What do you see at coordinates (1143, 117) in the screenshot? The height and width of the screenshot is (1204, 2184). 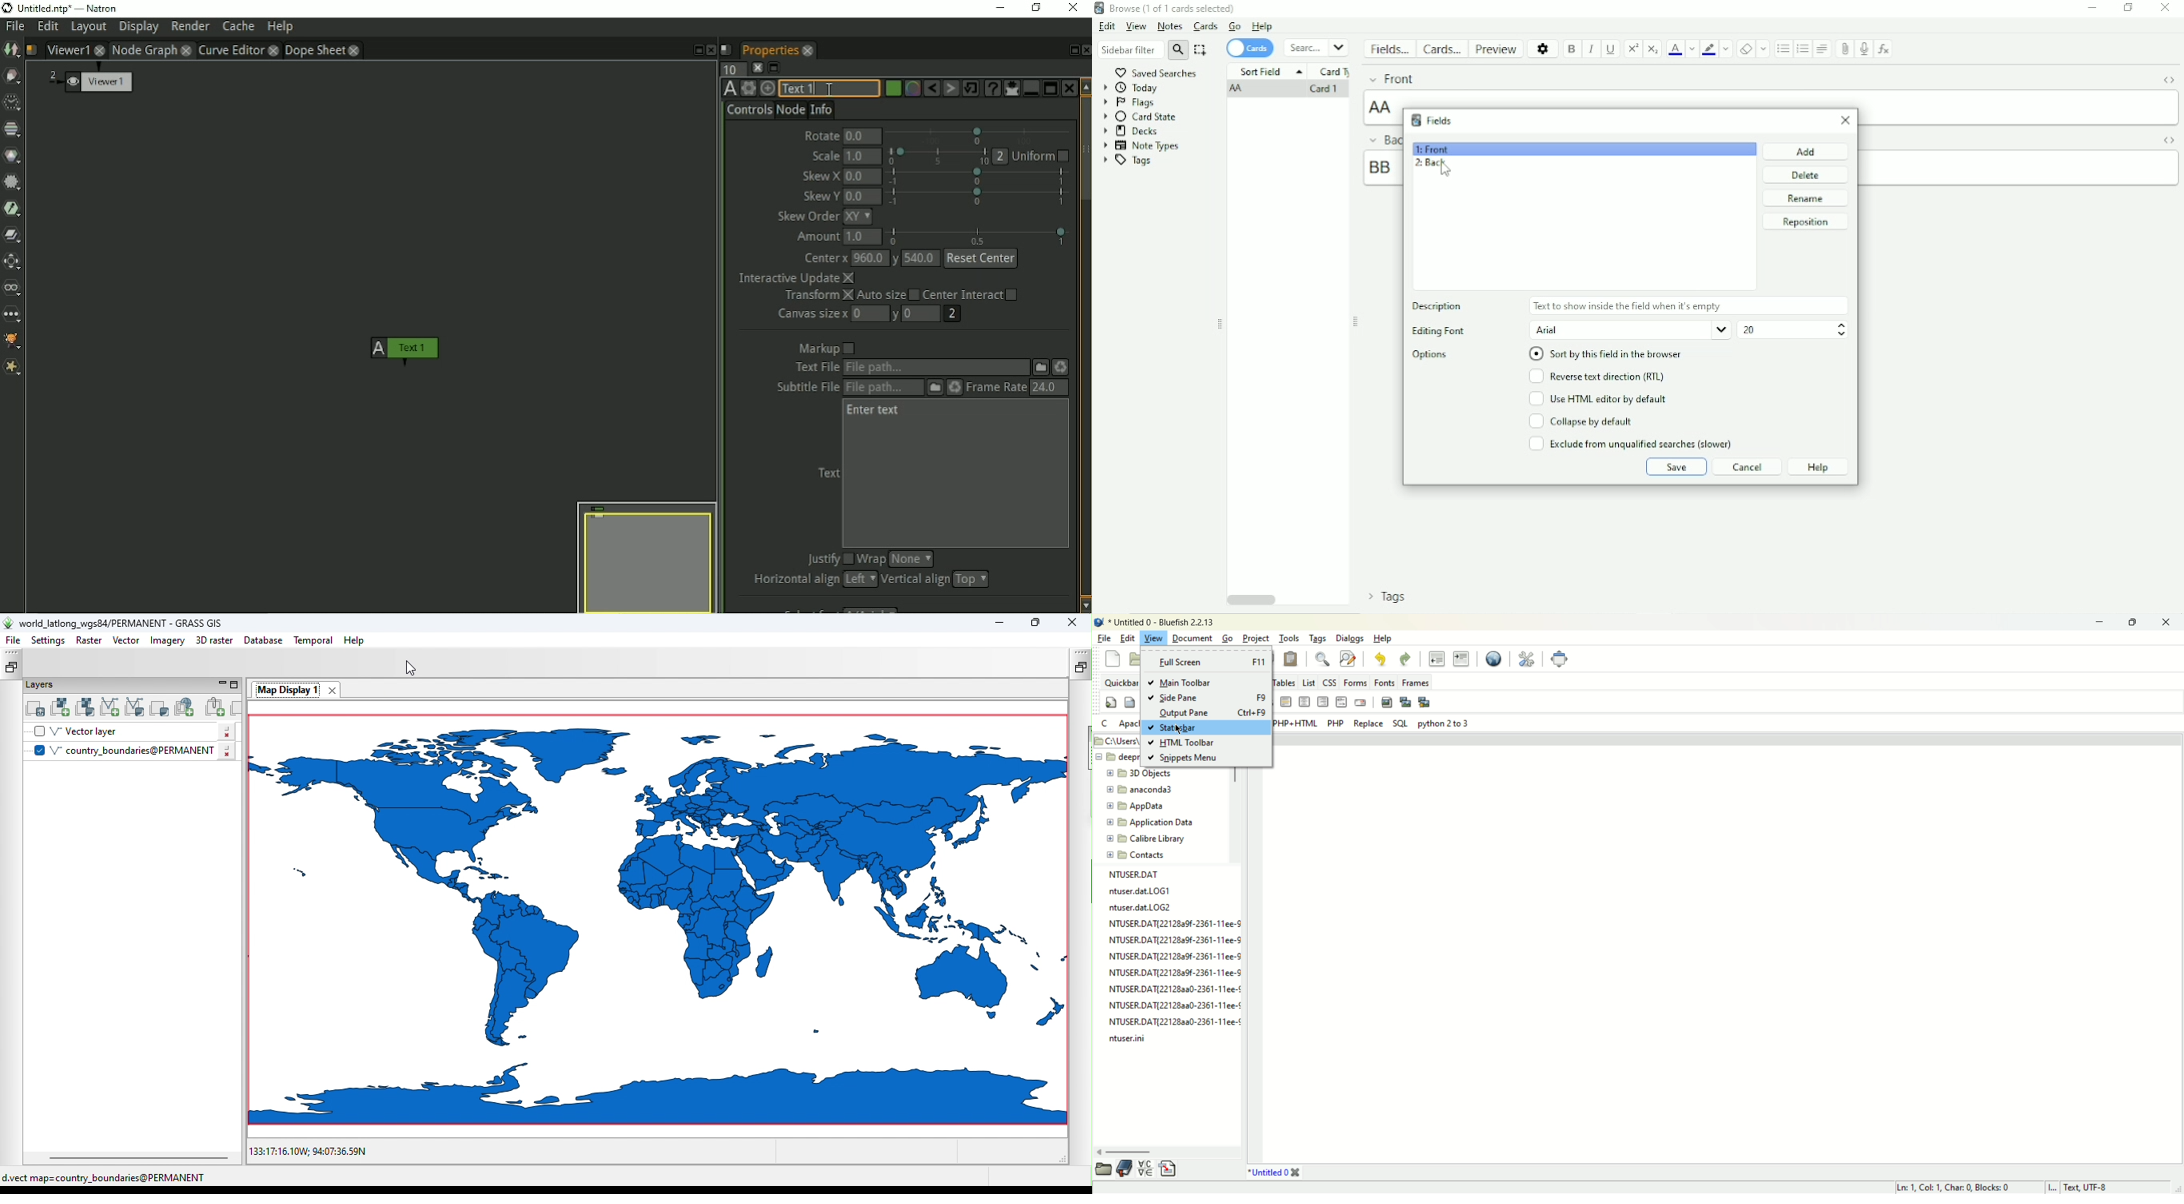 I see `Card State` at bounding box center [1143, 117].